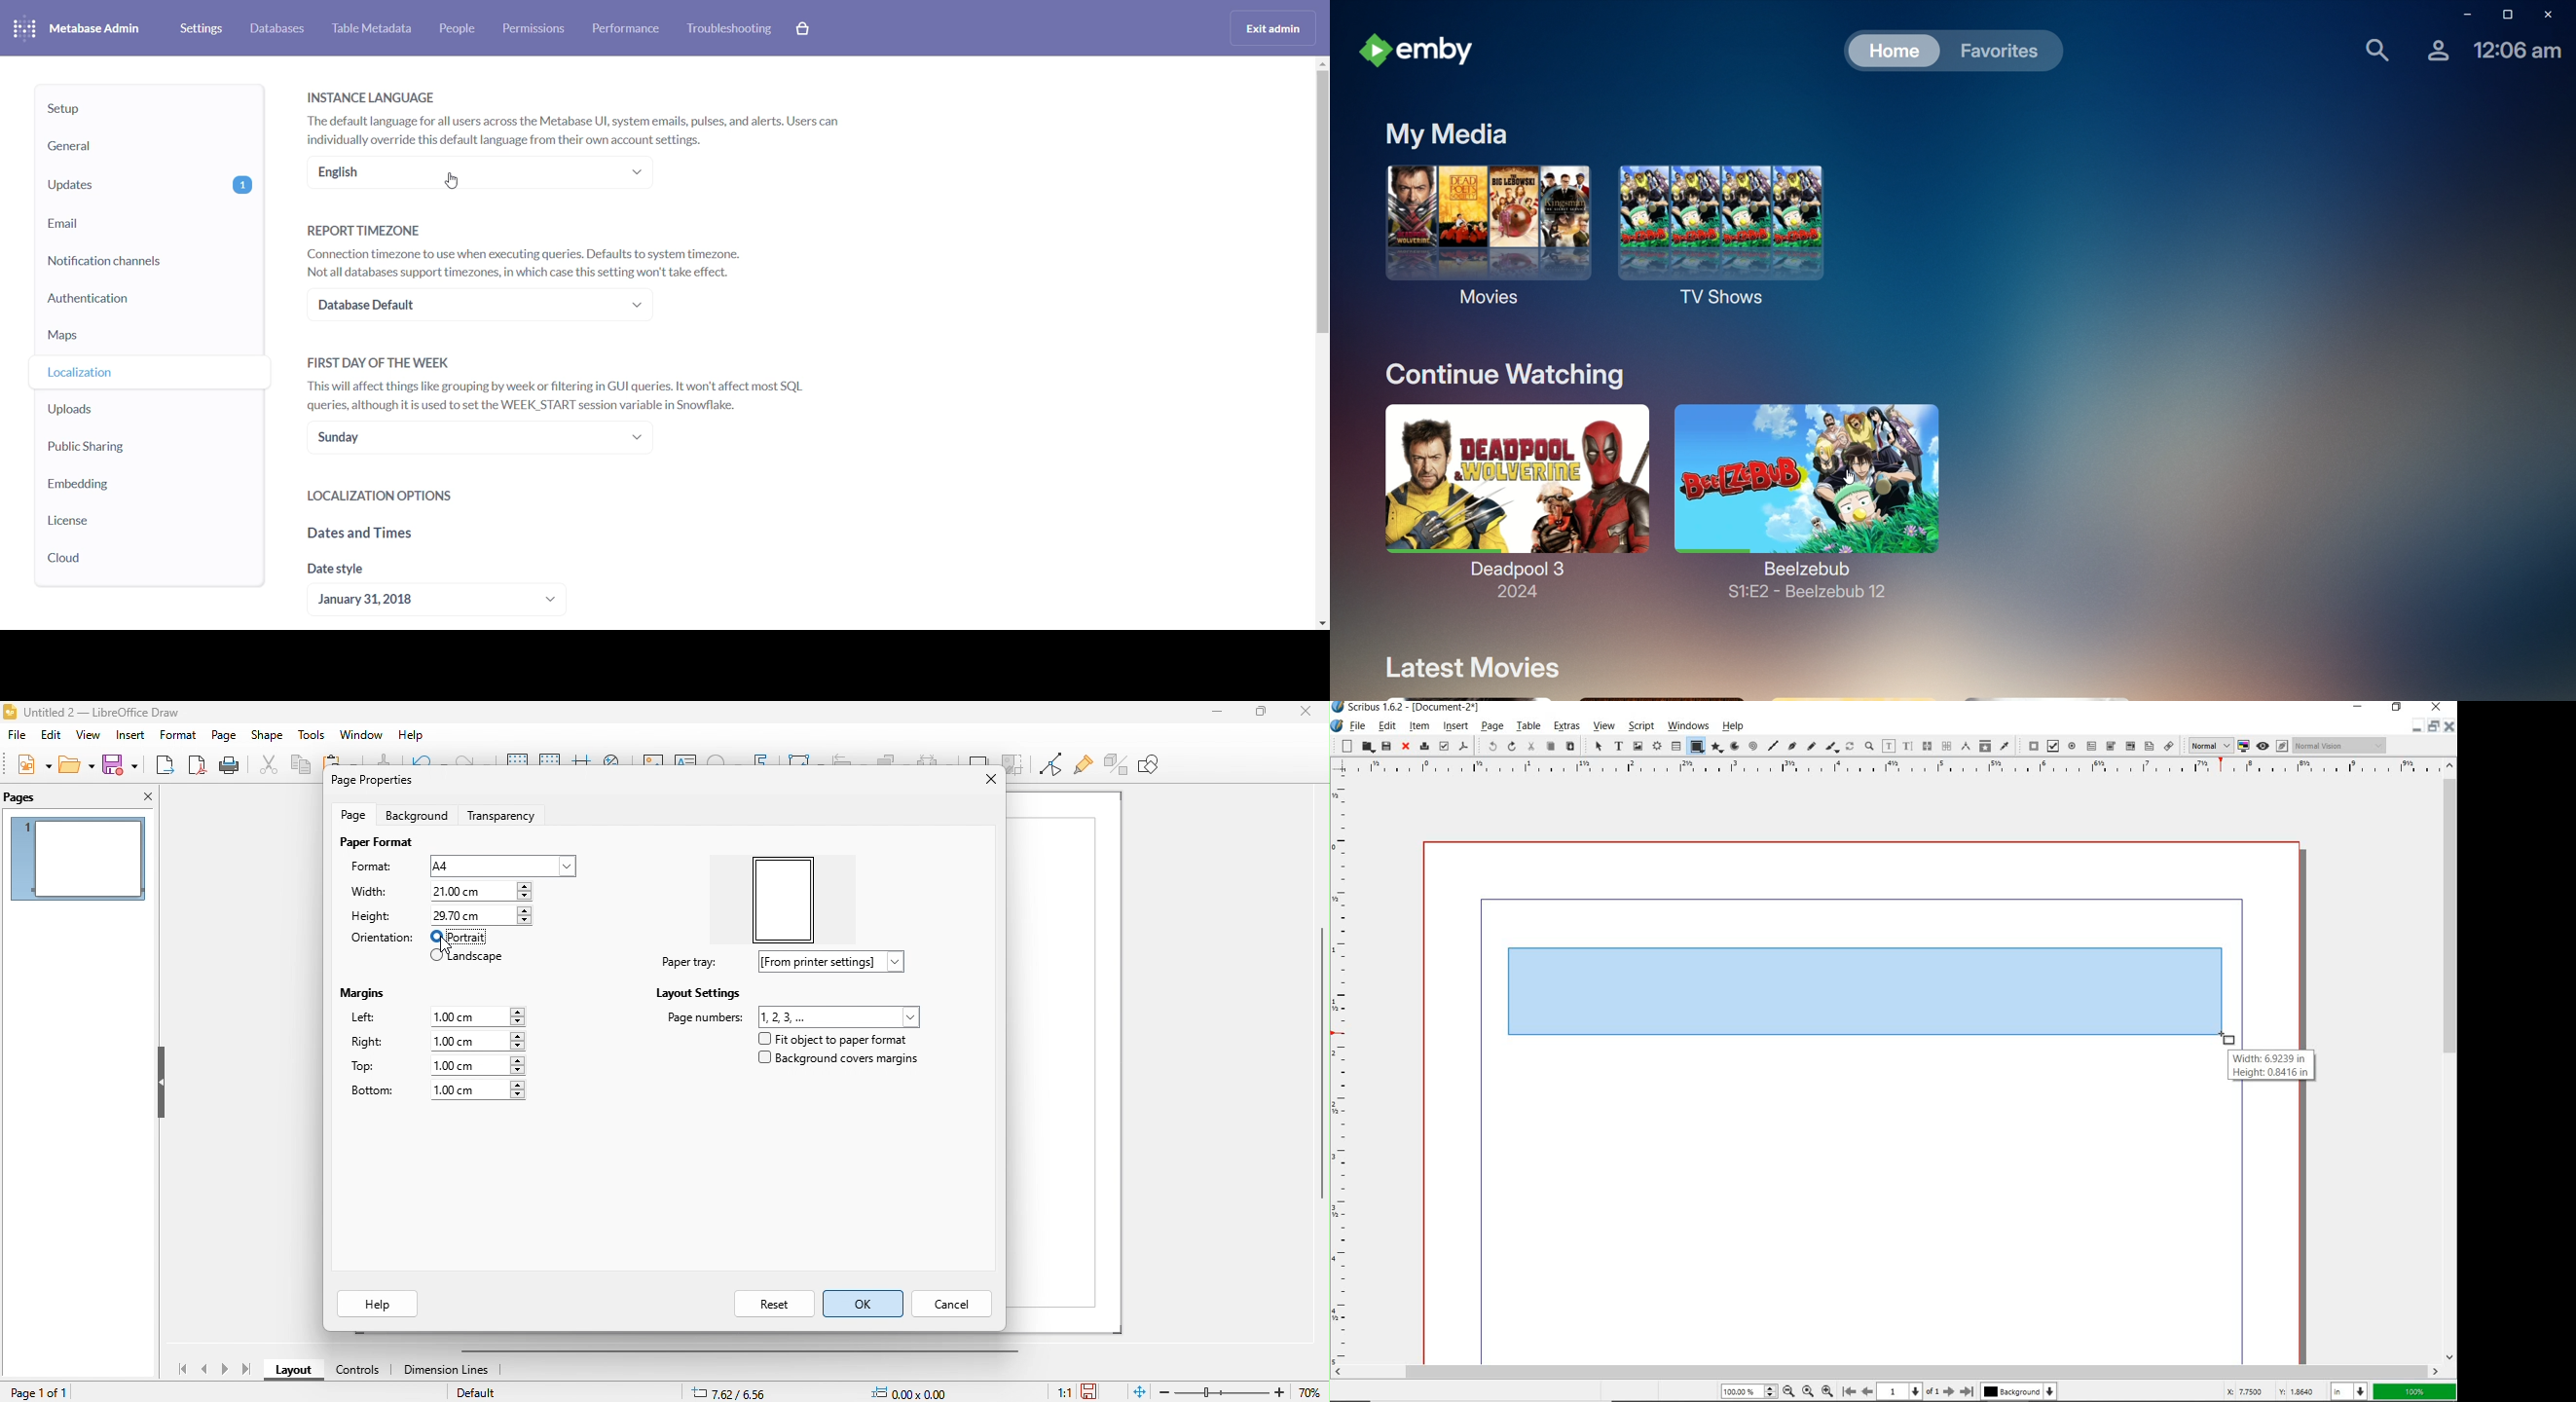 Image resolution: width=2576 pixels, height=1428 pixels. What do you see at coordinates (1443, 746) in the screenshot?
I see `preflight verifier` at bounding box center [1443, 746].